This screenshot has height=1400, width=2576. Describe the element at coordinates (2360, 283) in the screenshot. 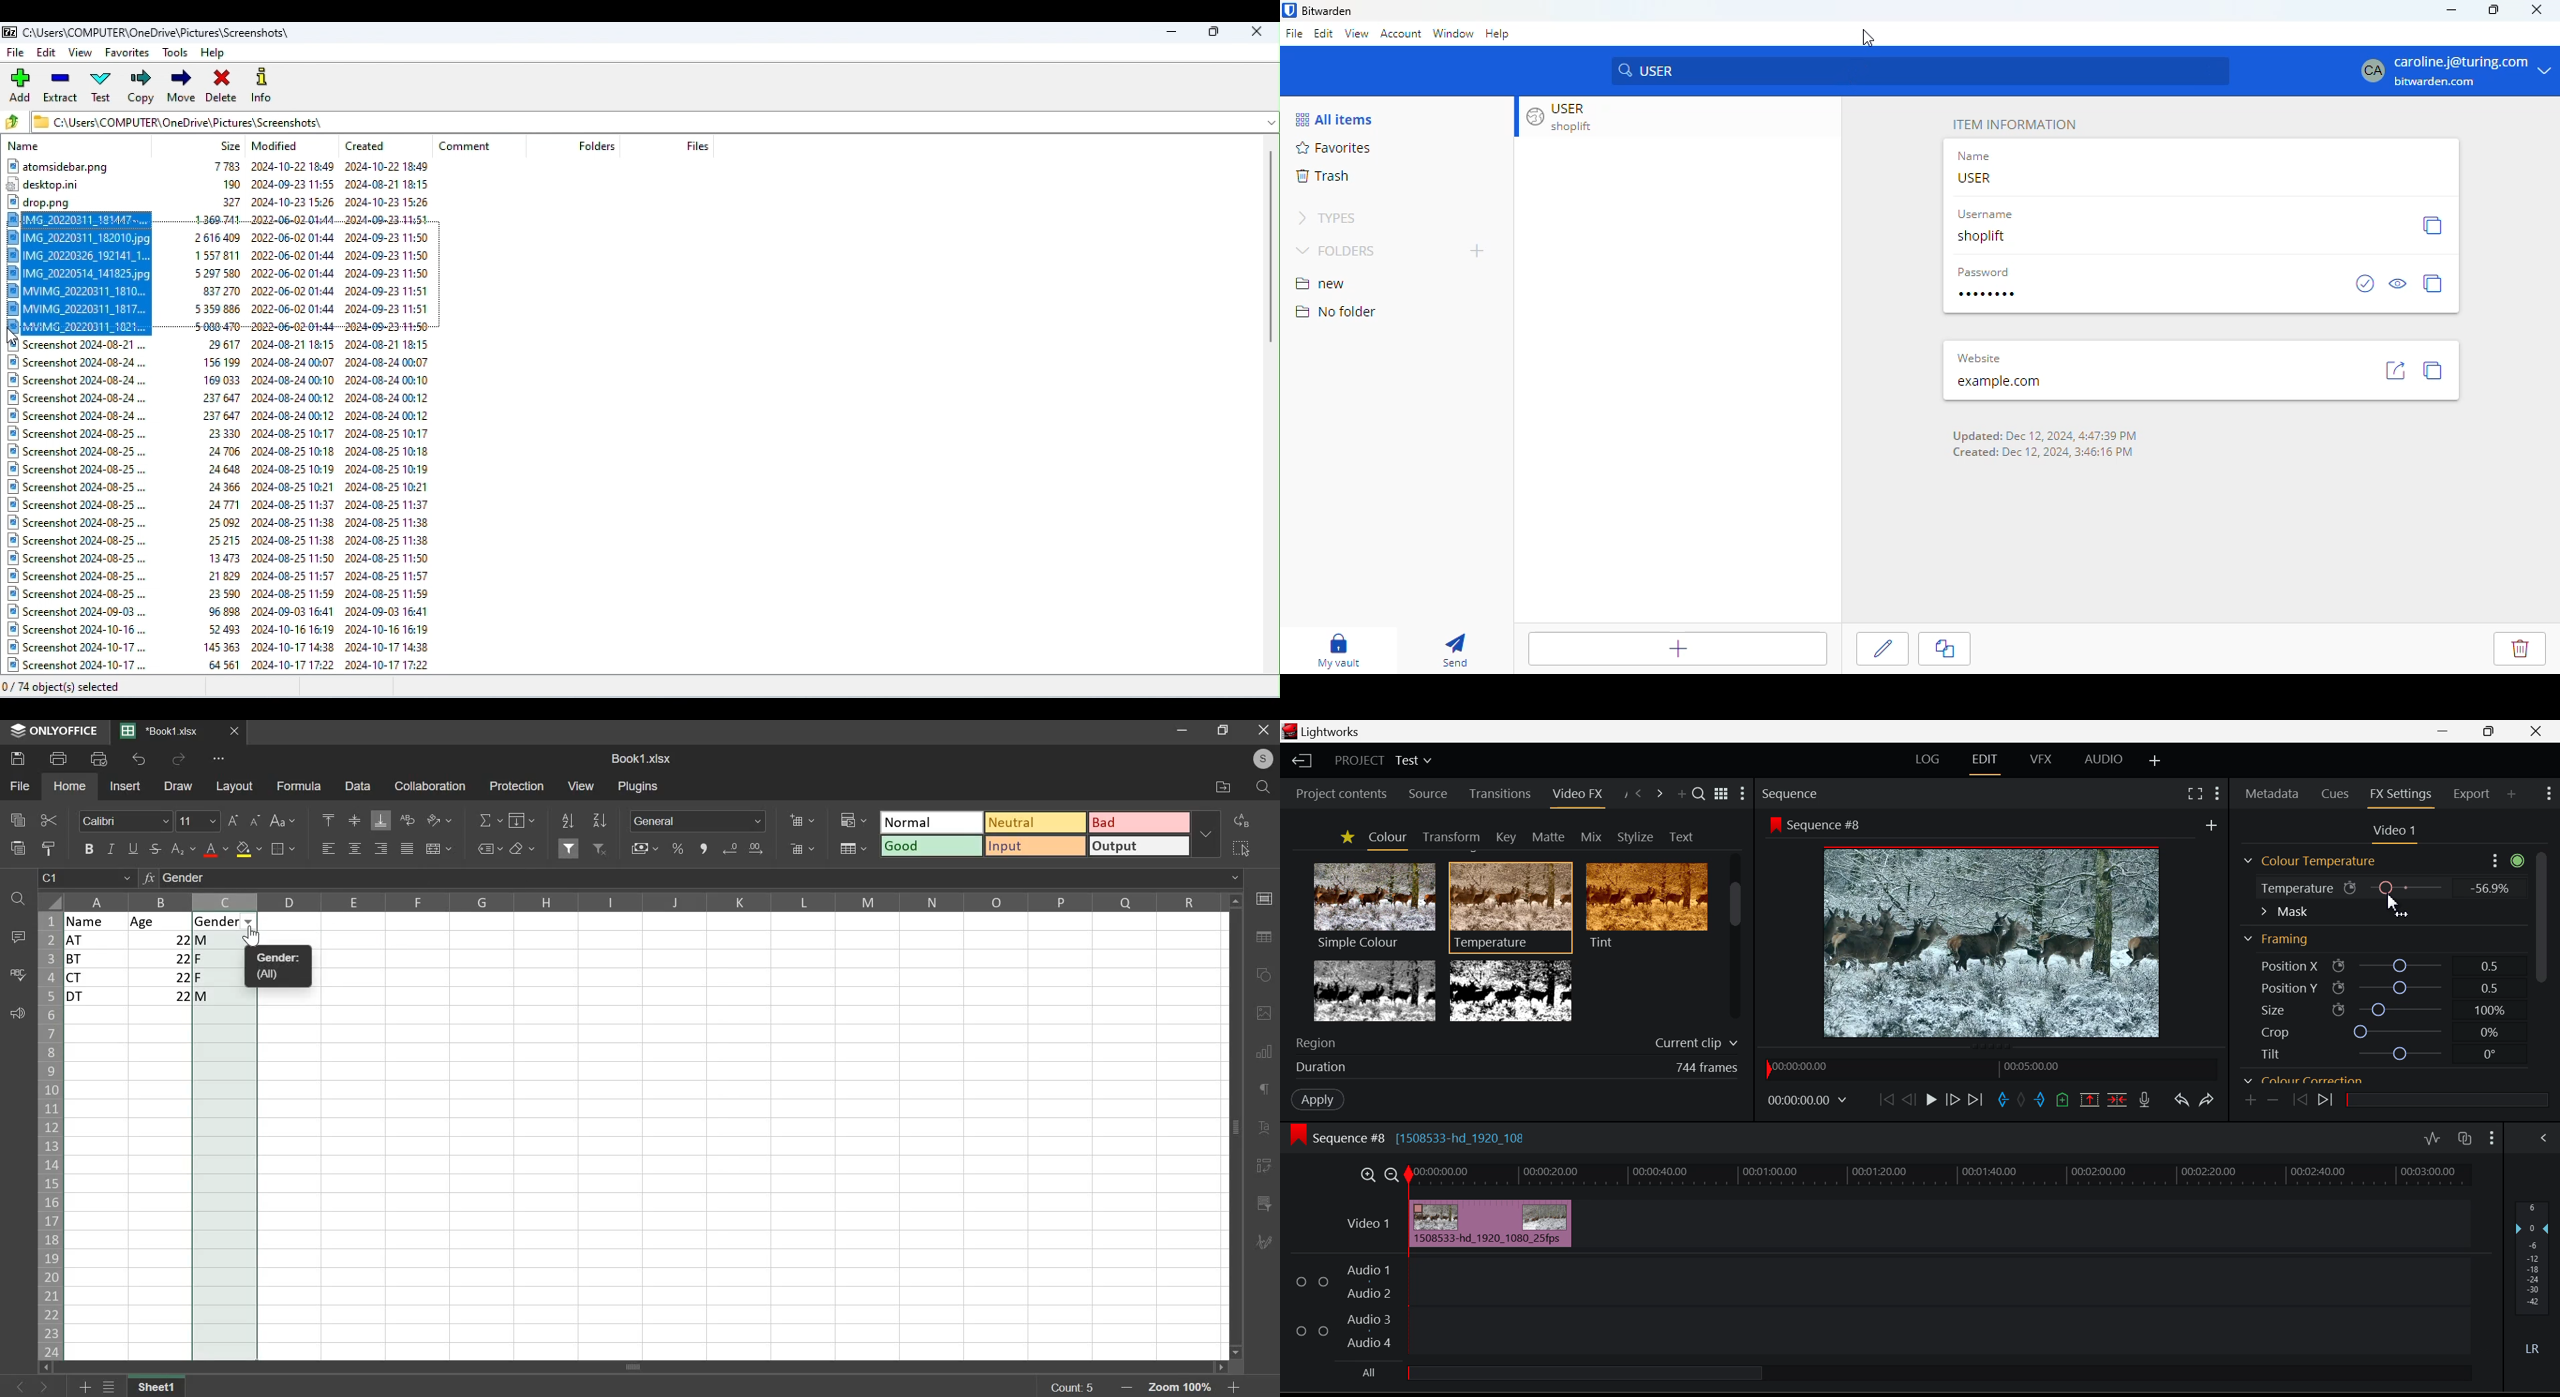

I see `check` at that location.